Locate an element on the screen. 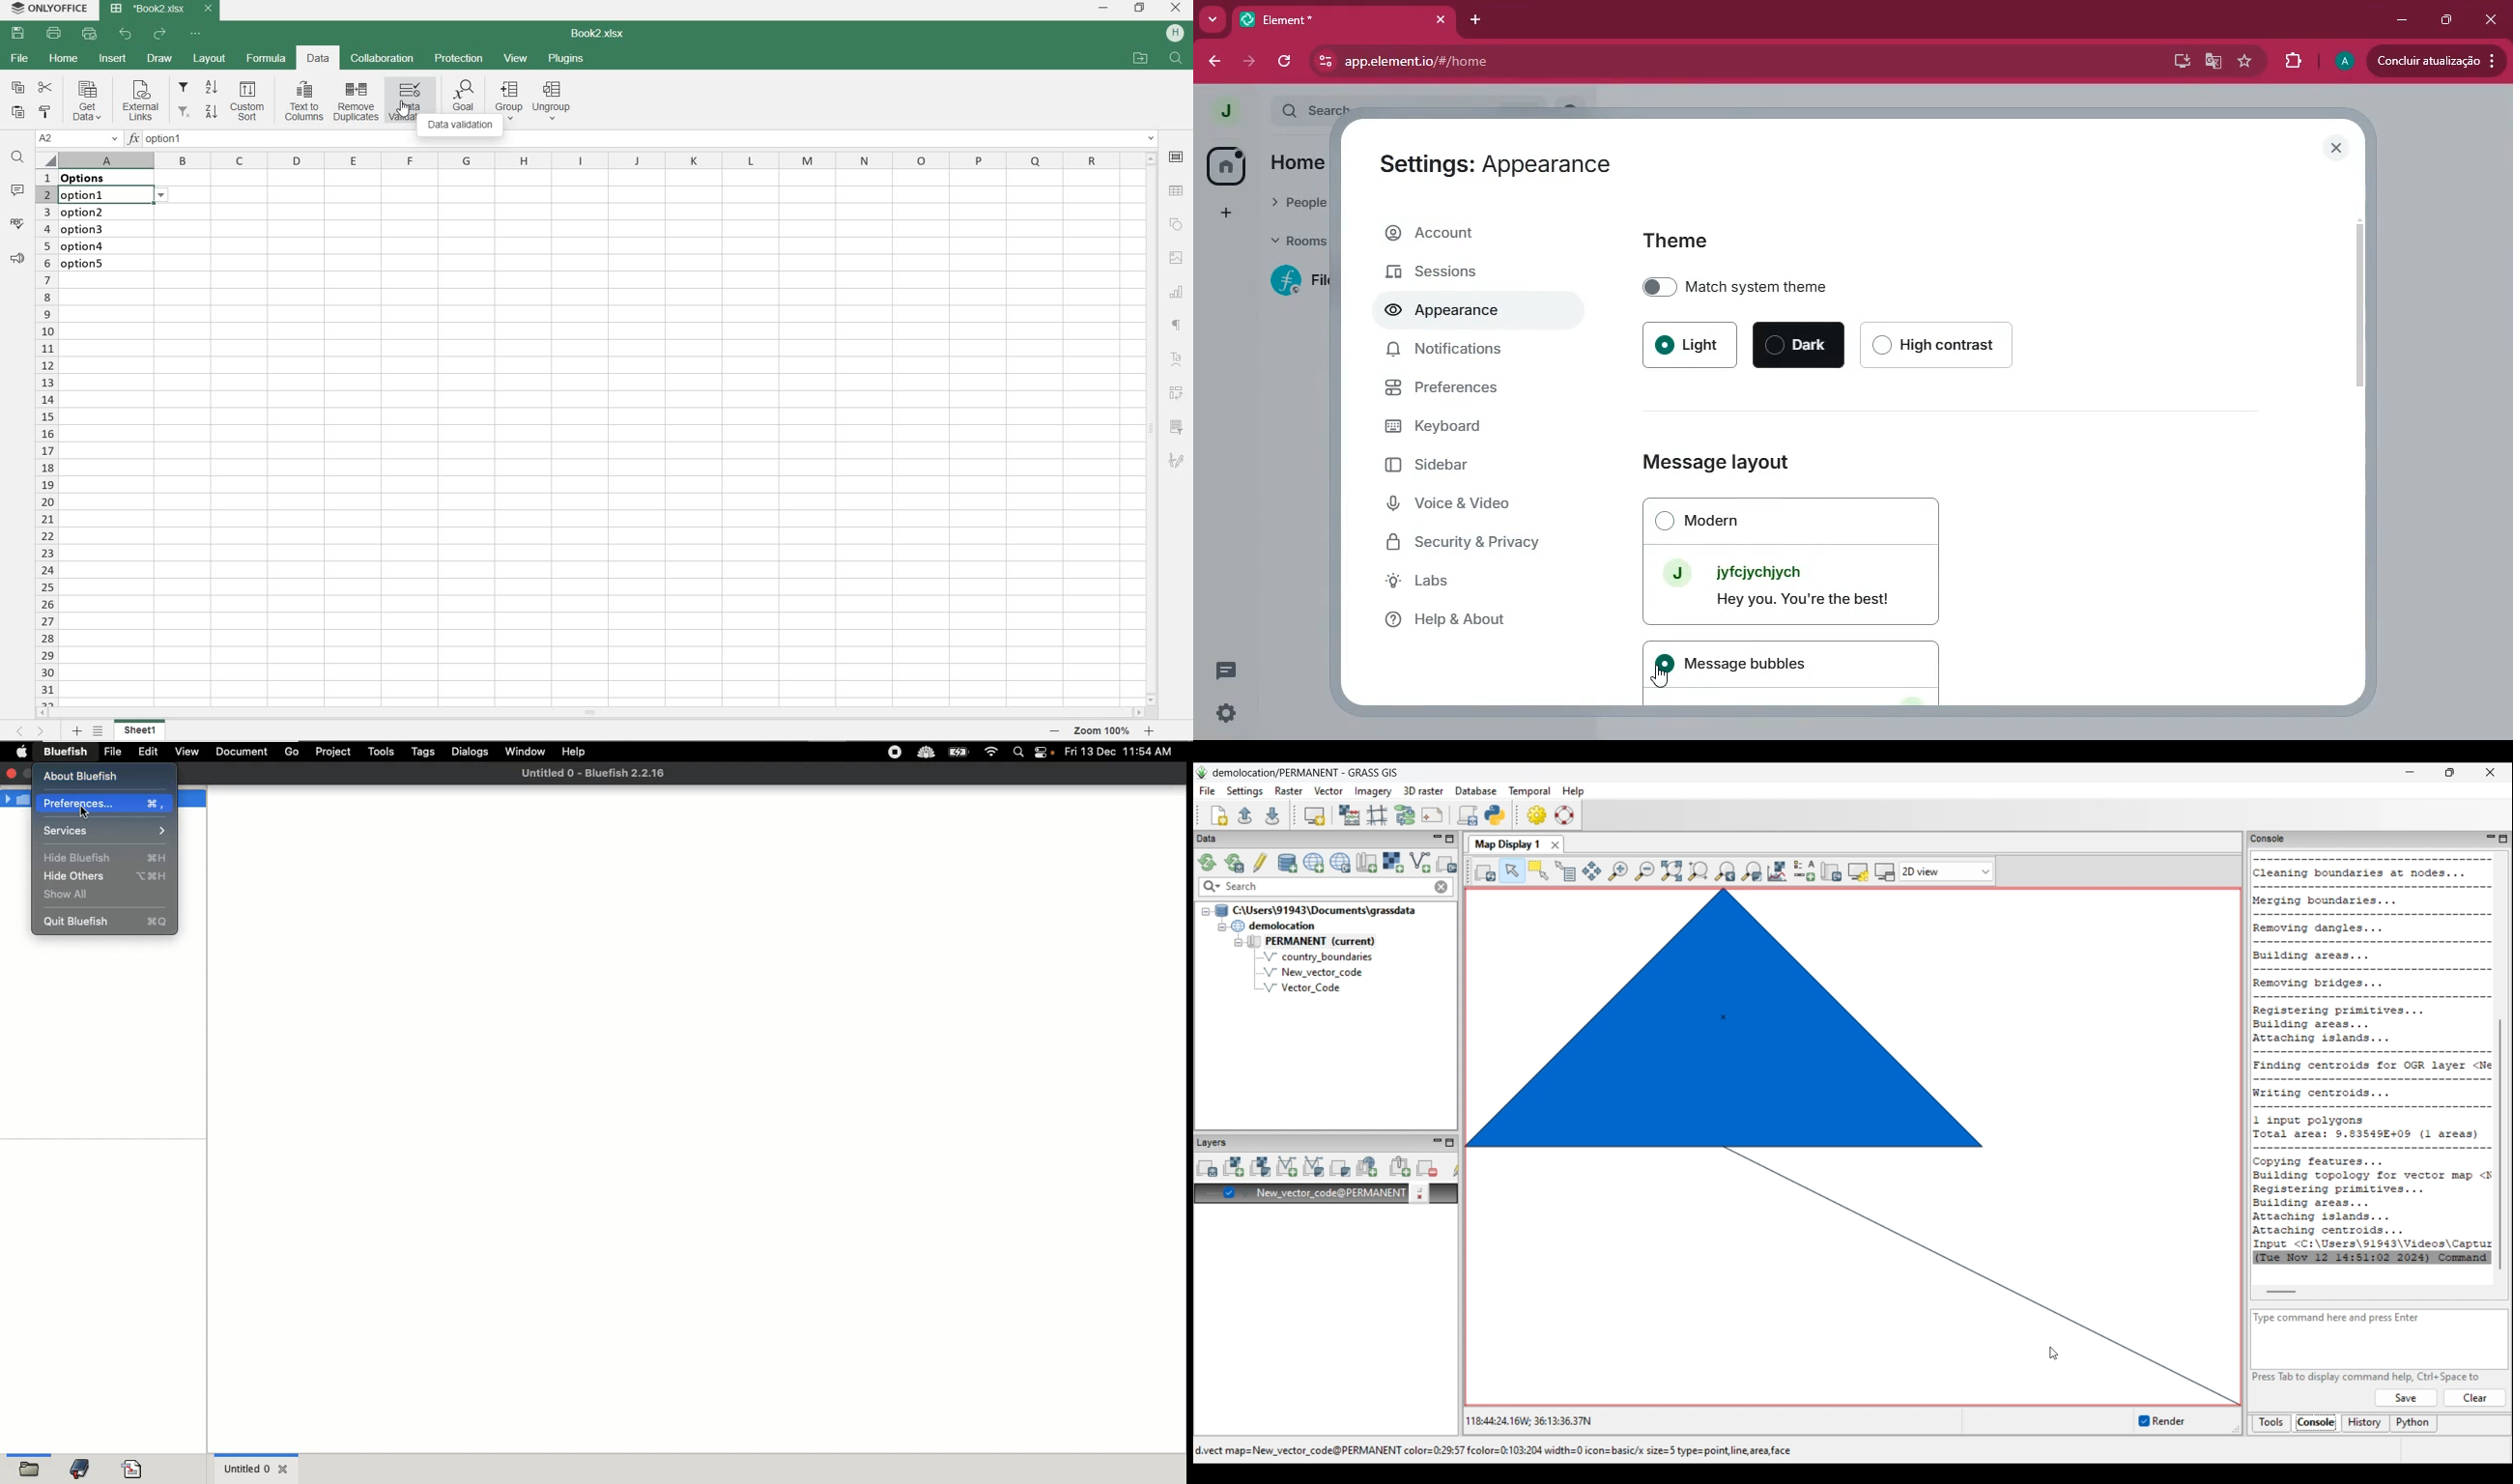  CUSTOMIZE QUICK ACCESS TOOLBAR is located at coordinates (197, 34).